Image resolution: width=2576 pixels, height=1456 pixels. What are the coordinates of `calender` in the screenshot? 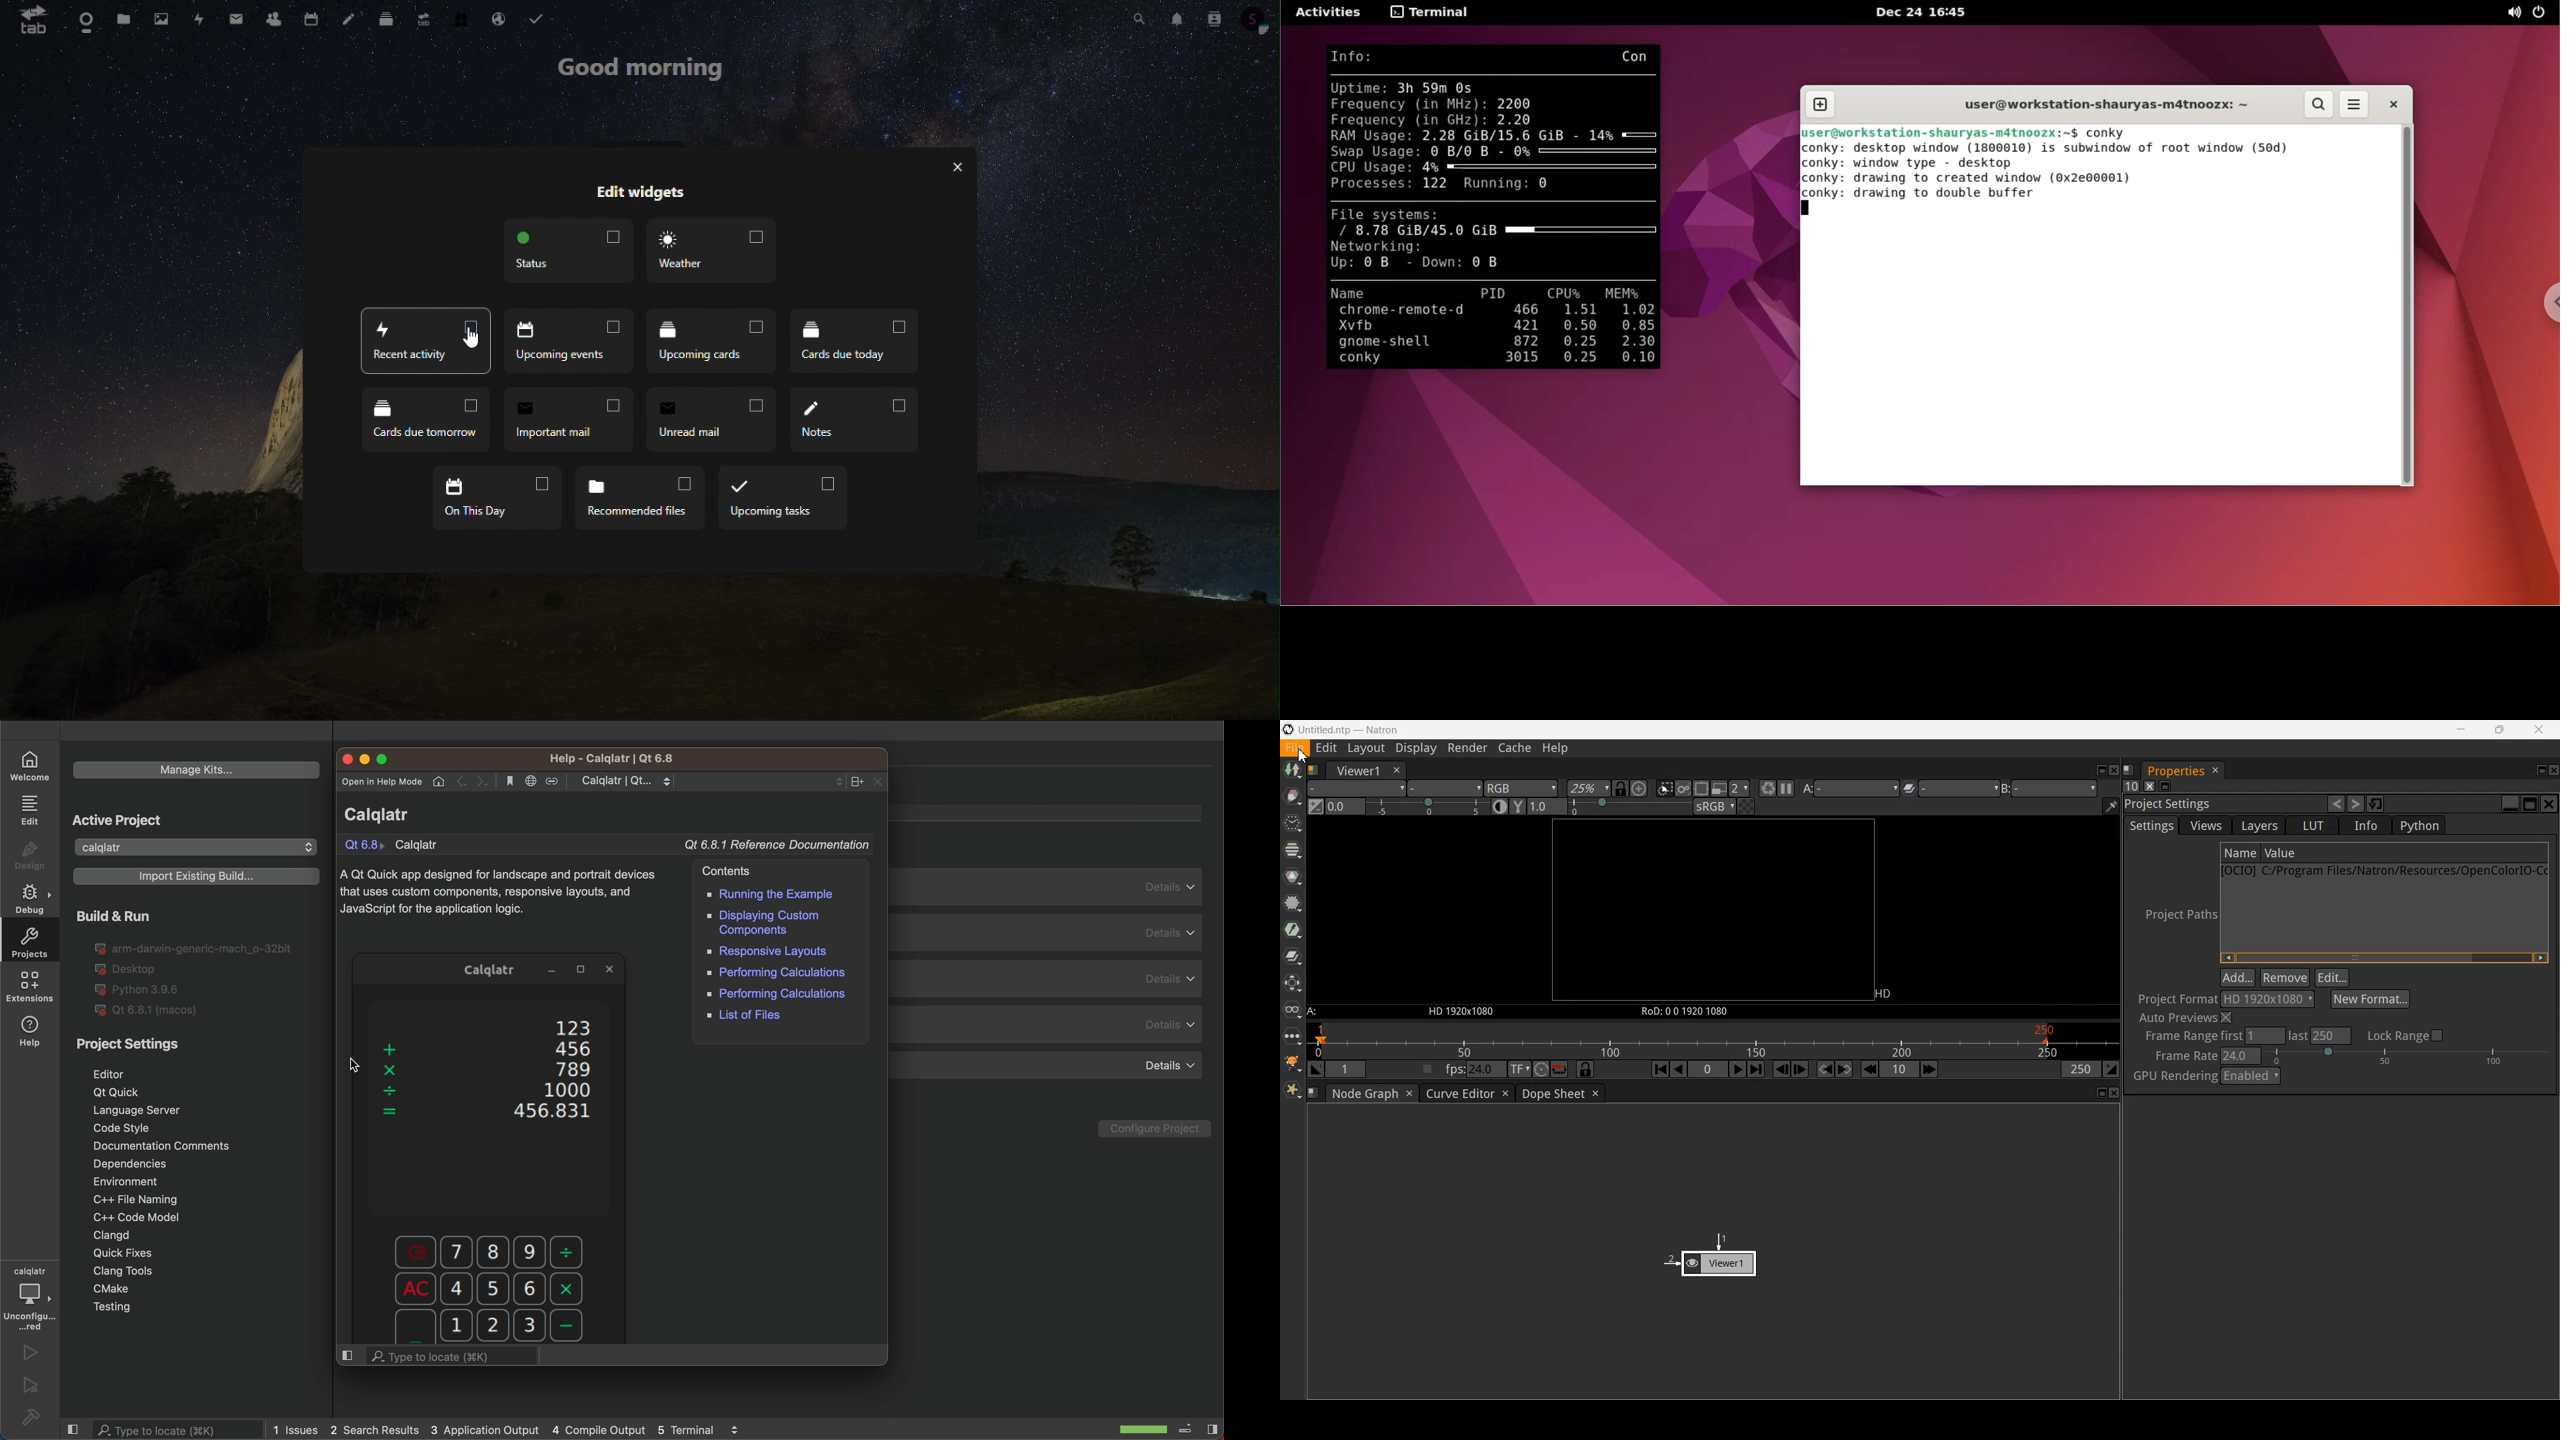 It's located at (316, 16).